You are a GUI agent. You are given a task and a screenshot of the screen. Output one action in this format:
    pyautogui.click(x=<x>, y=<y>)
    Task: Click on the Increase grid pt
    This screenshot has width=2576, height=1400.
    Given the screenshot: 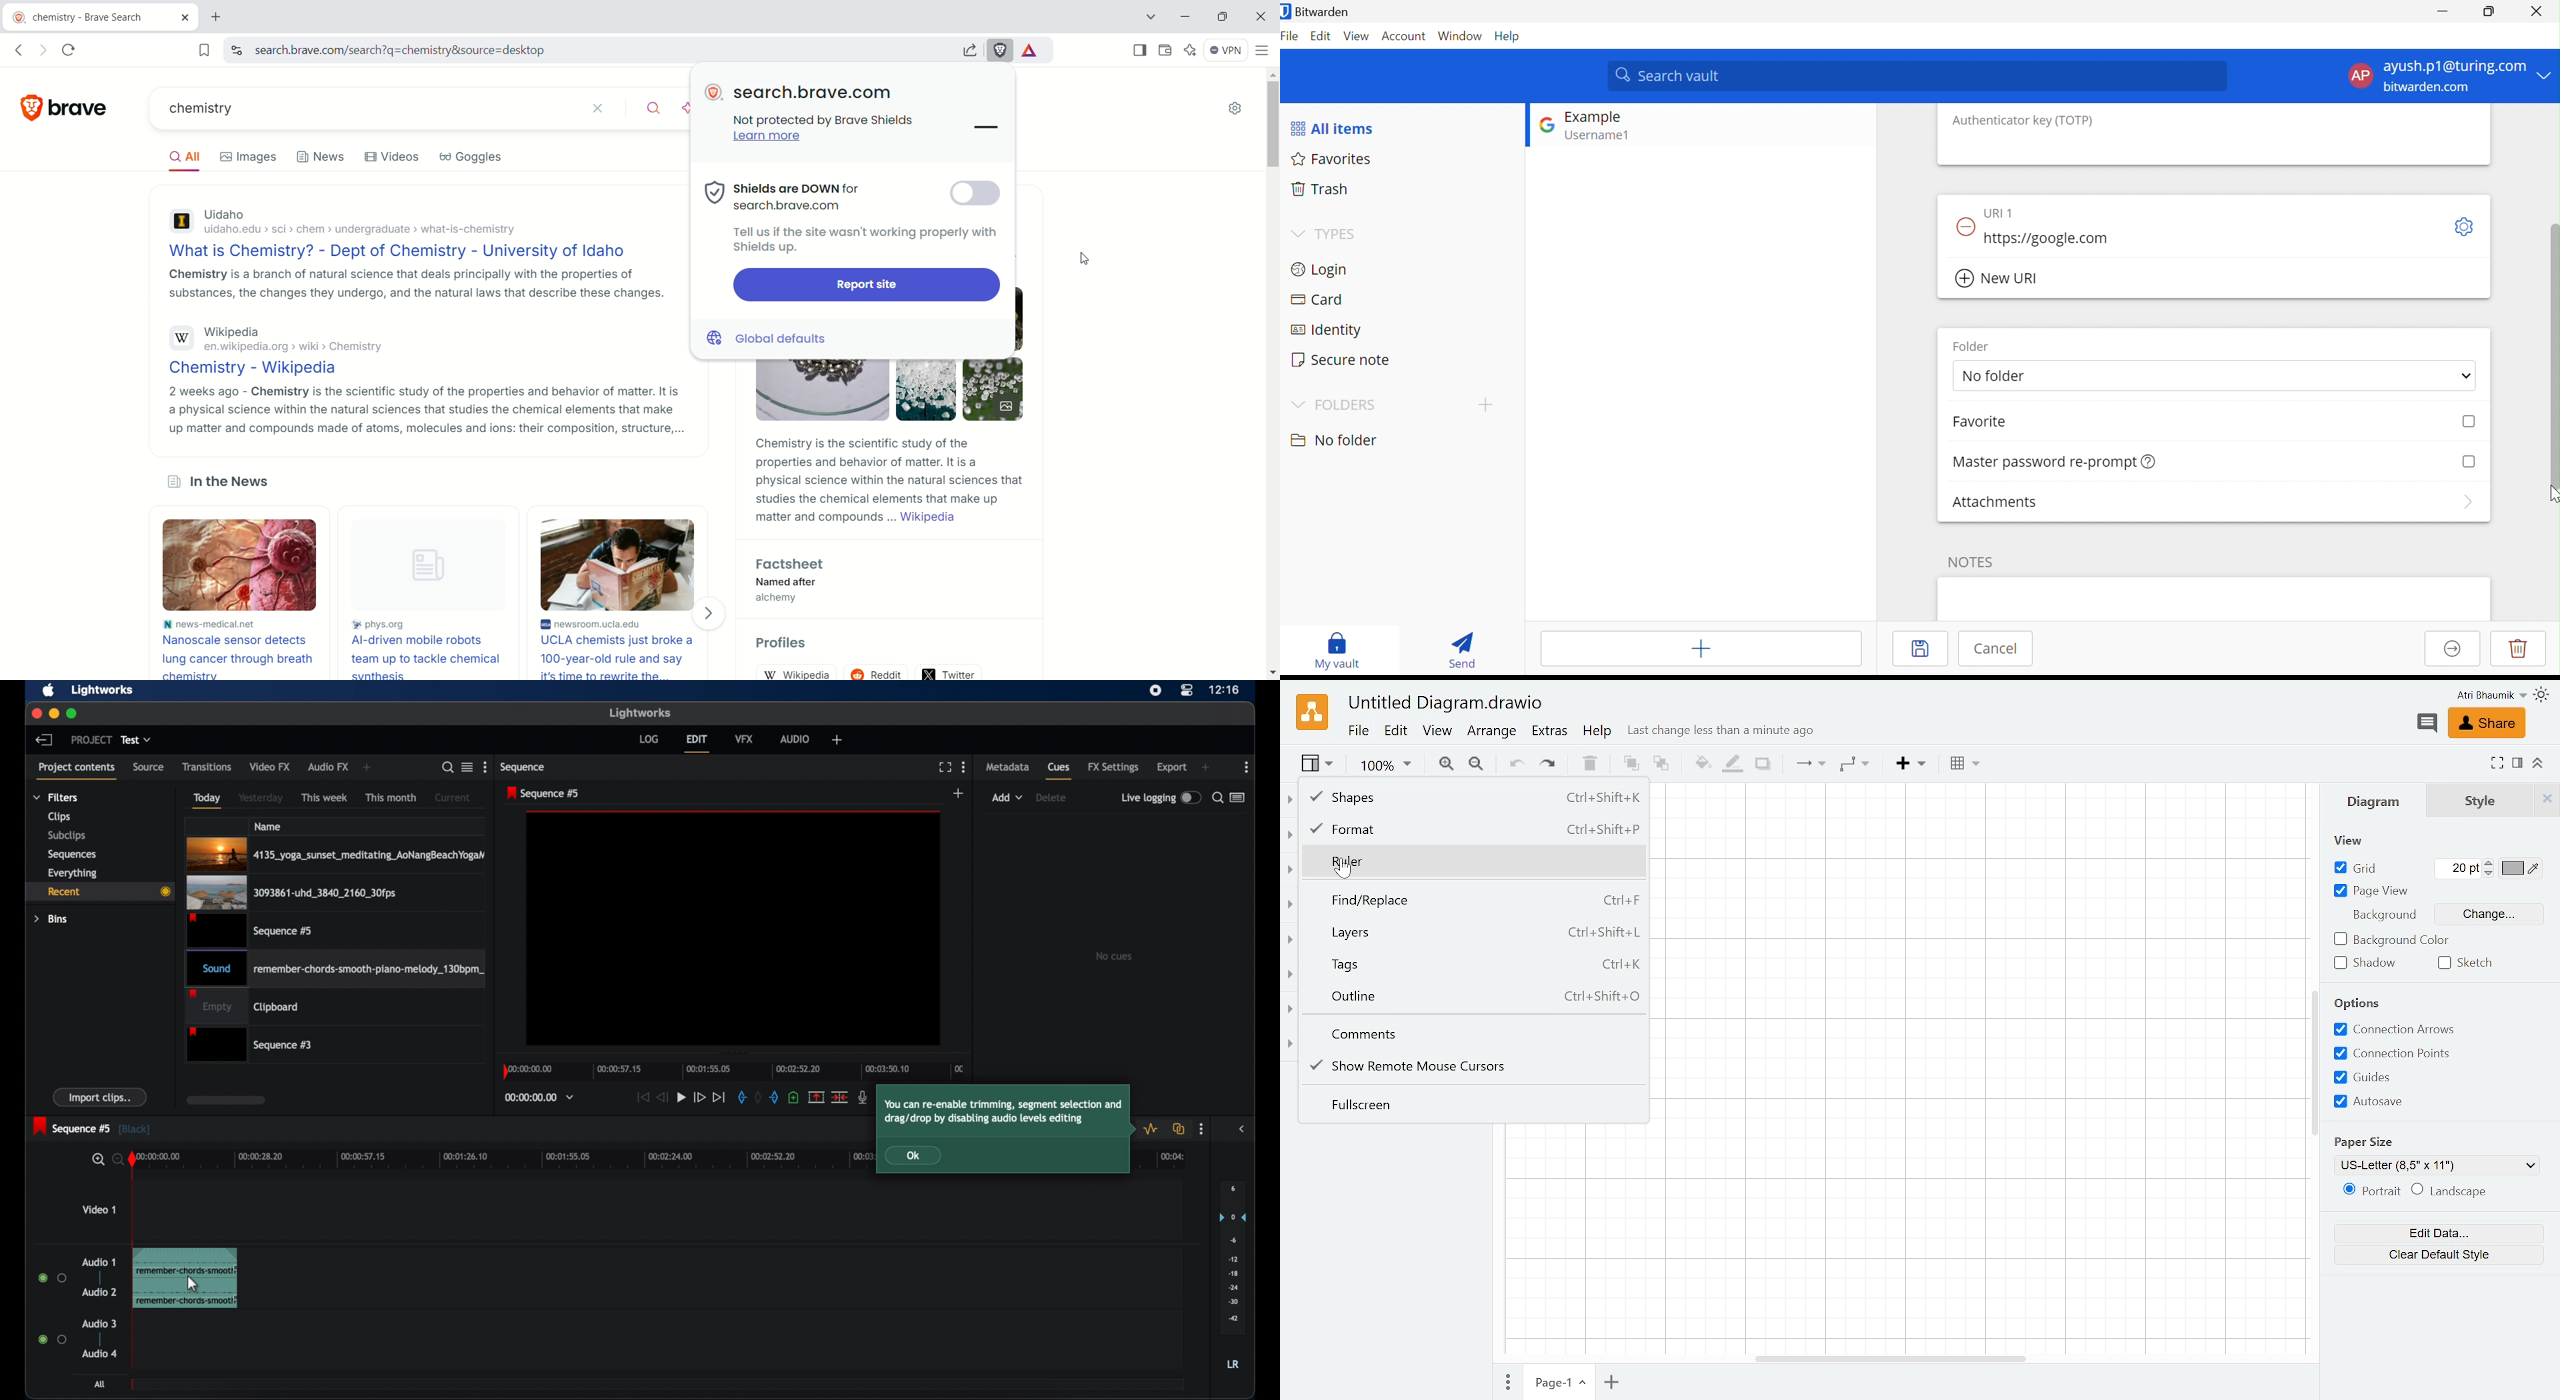 What is the action you would take?
    pyautogui.click(x=2490, y=864)
    